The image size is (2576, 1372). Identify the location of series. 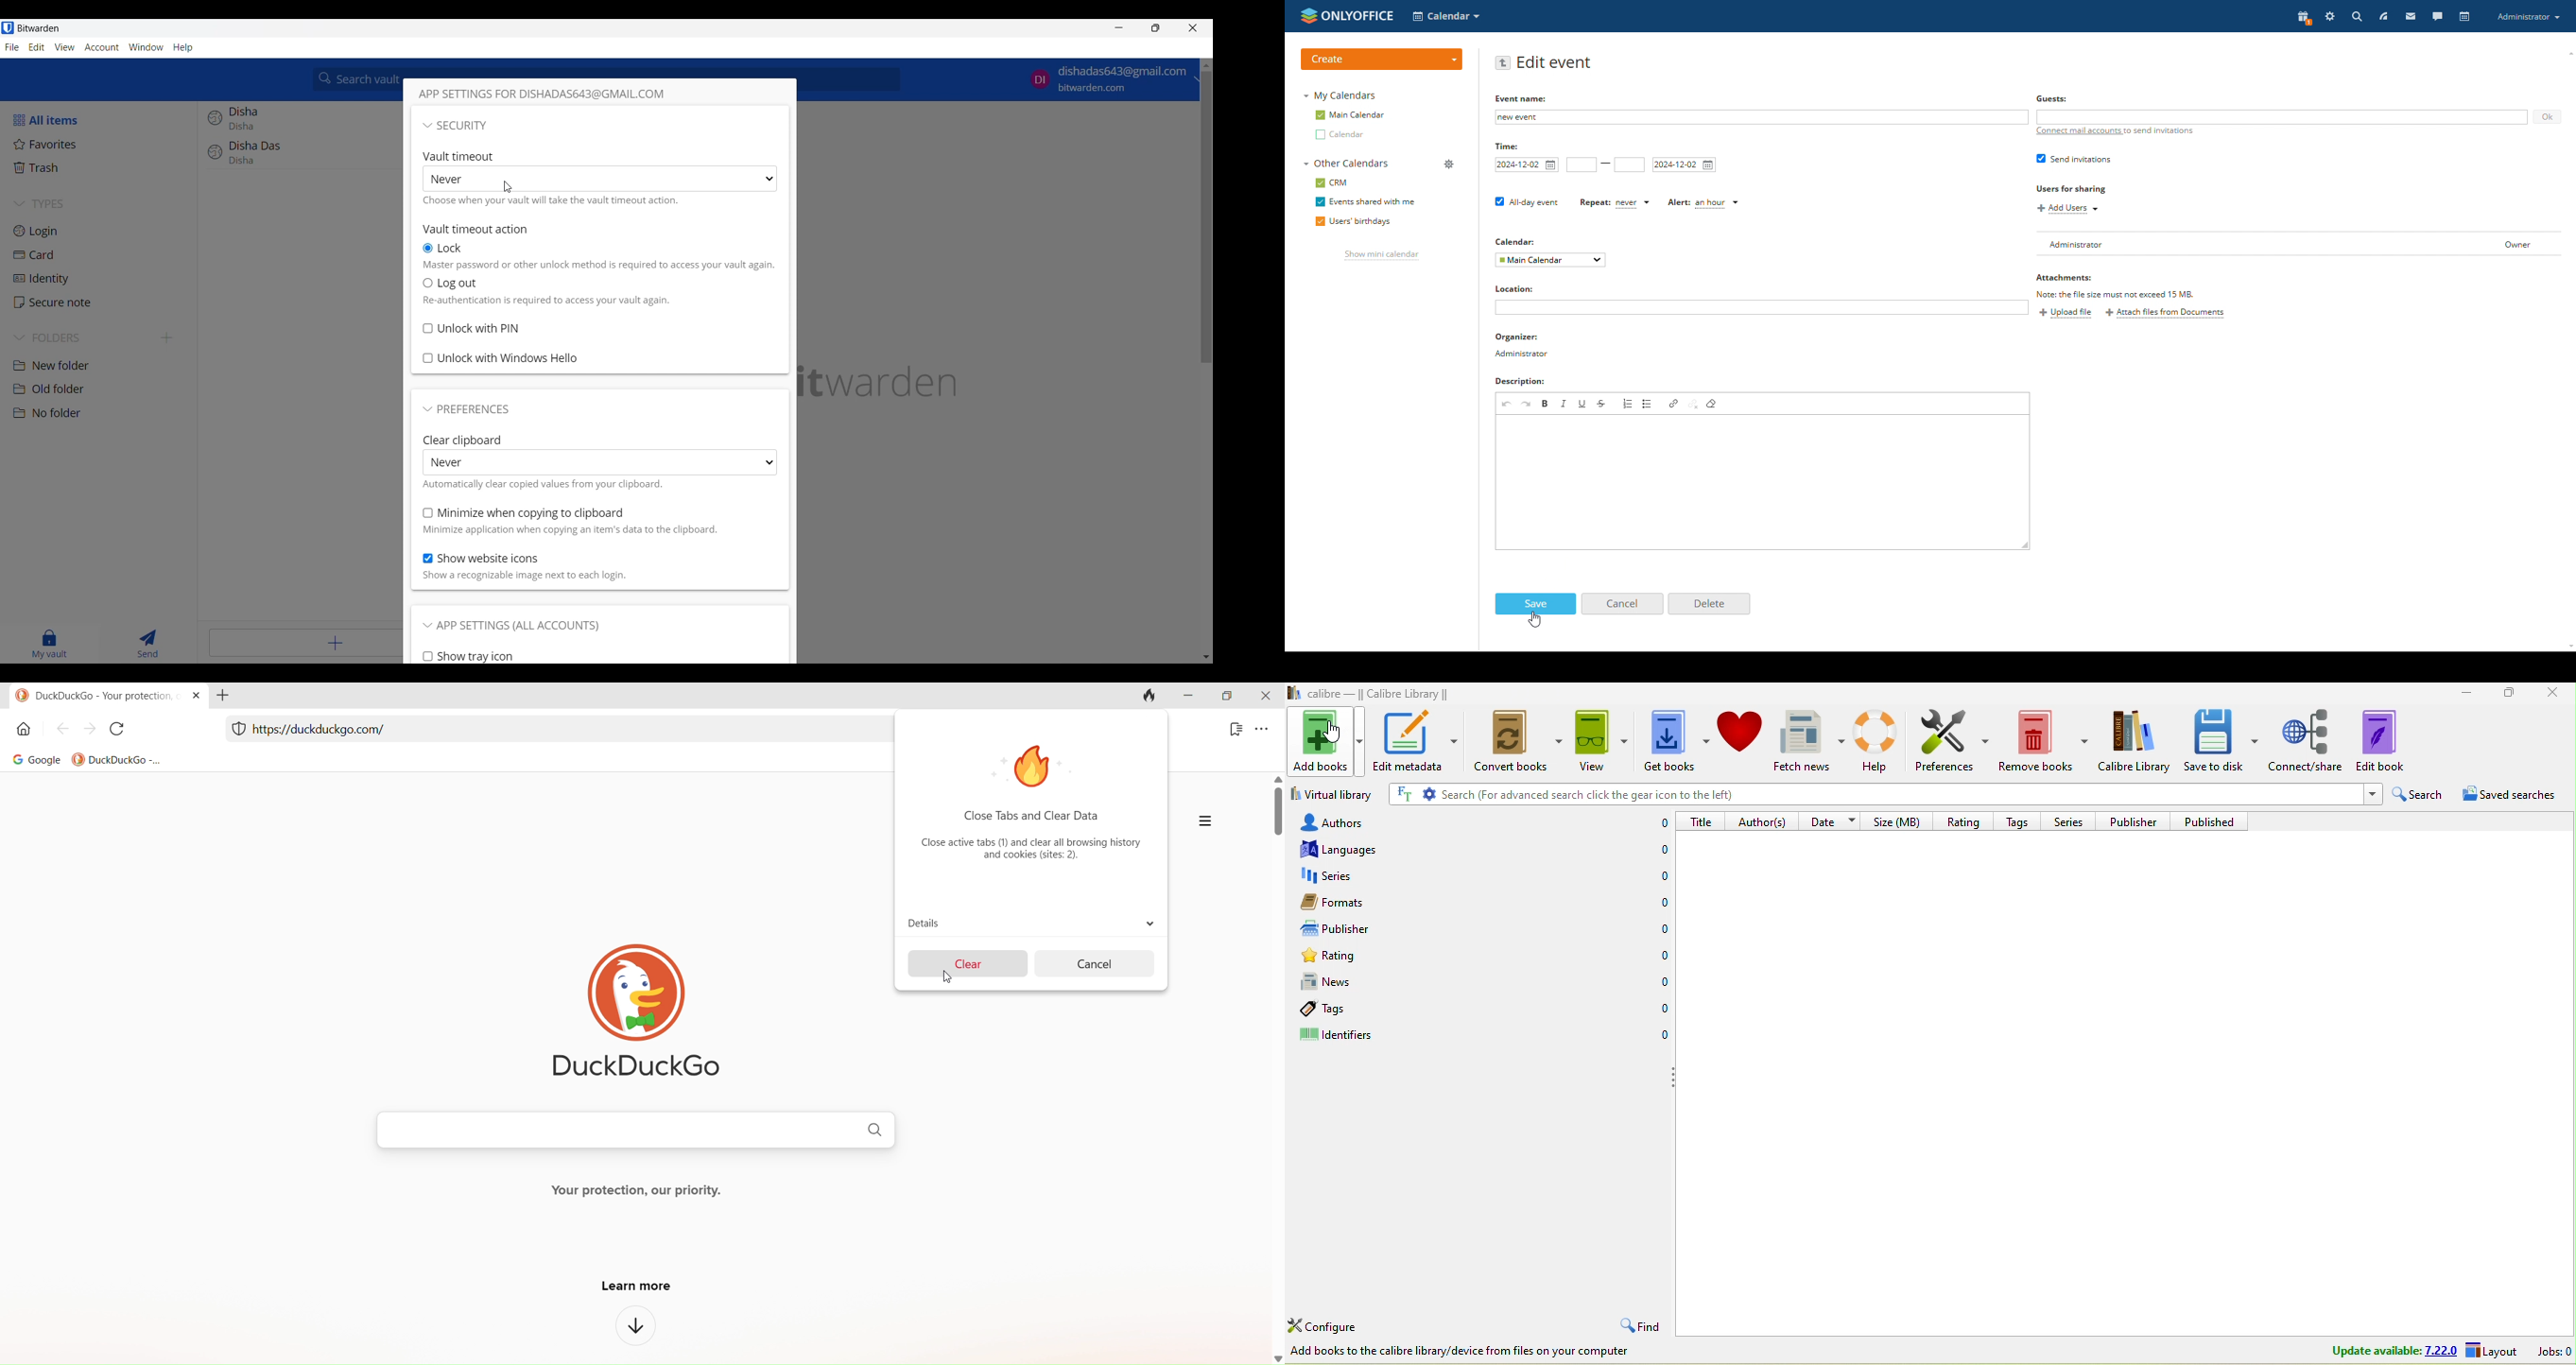
(2073, 821).